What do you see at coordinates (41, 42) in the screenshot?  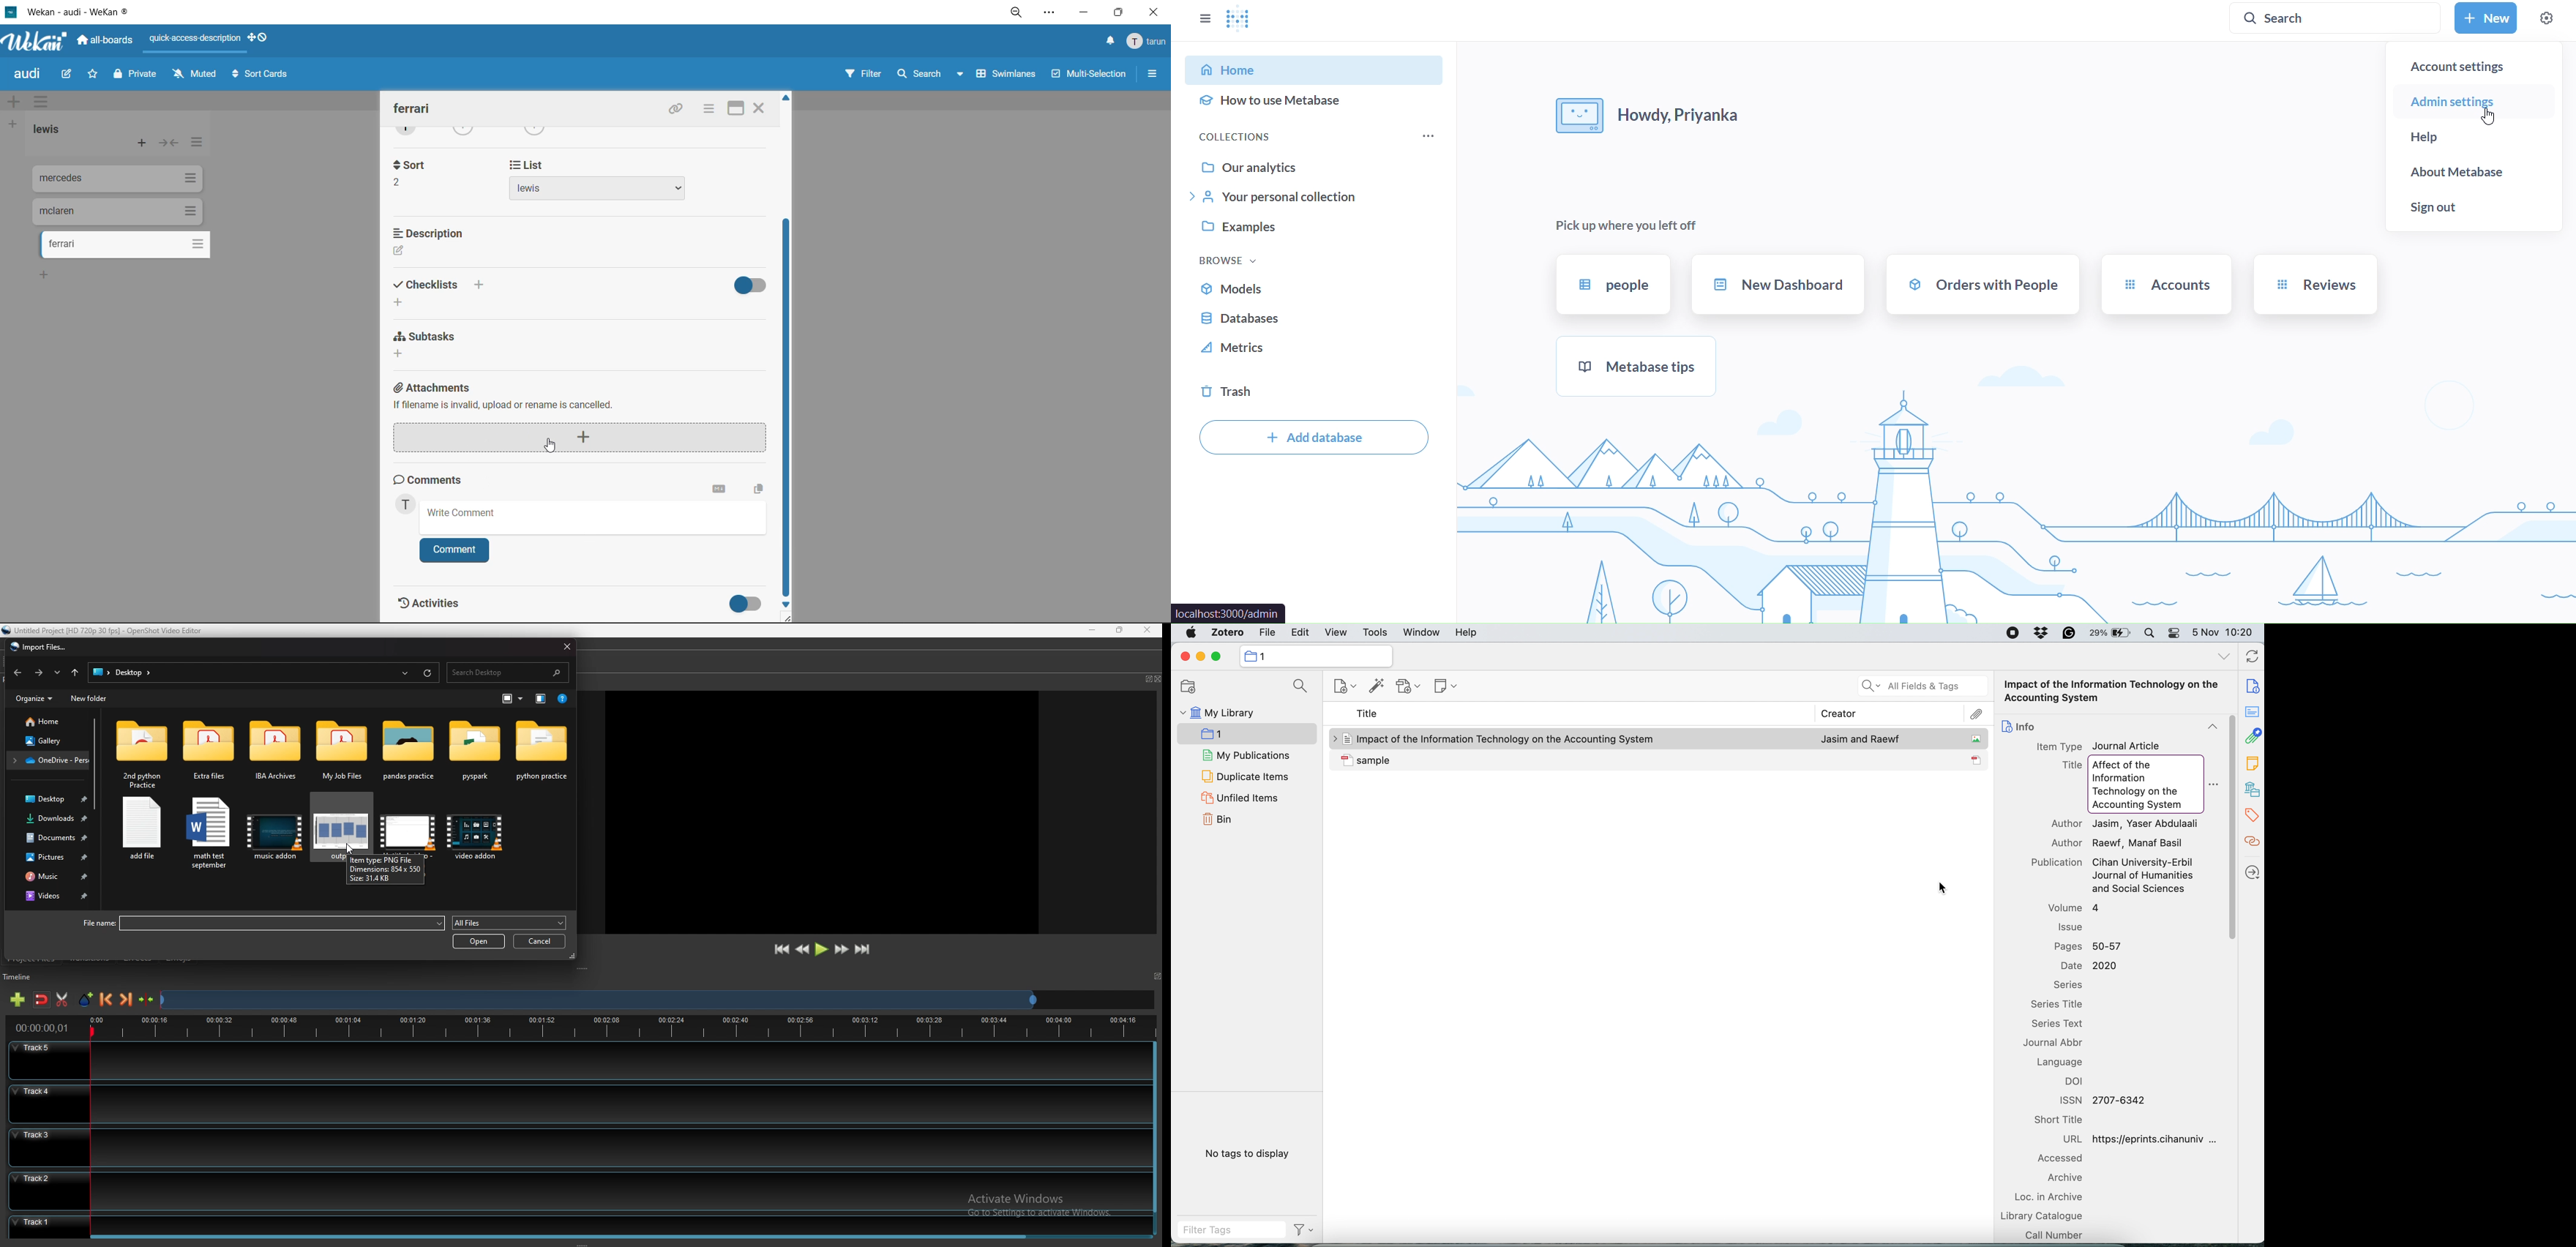 I see `app logo` at bounding box center [41, 42].